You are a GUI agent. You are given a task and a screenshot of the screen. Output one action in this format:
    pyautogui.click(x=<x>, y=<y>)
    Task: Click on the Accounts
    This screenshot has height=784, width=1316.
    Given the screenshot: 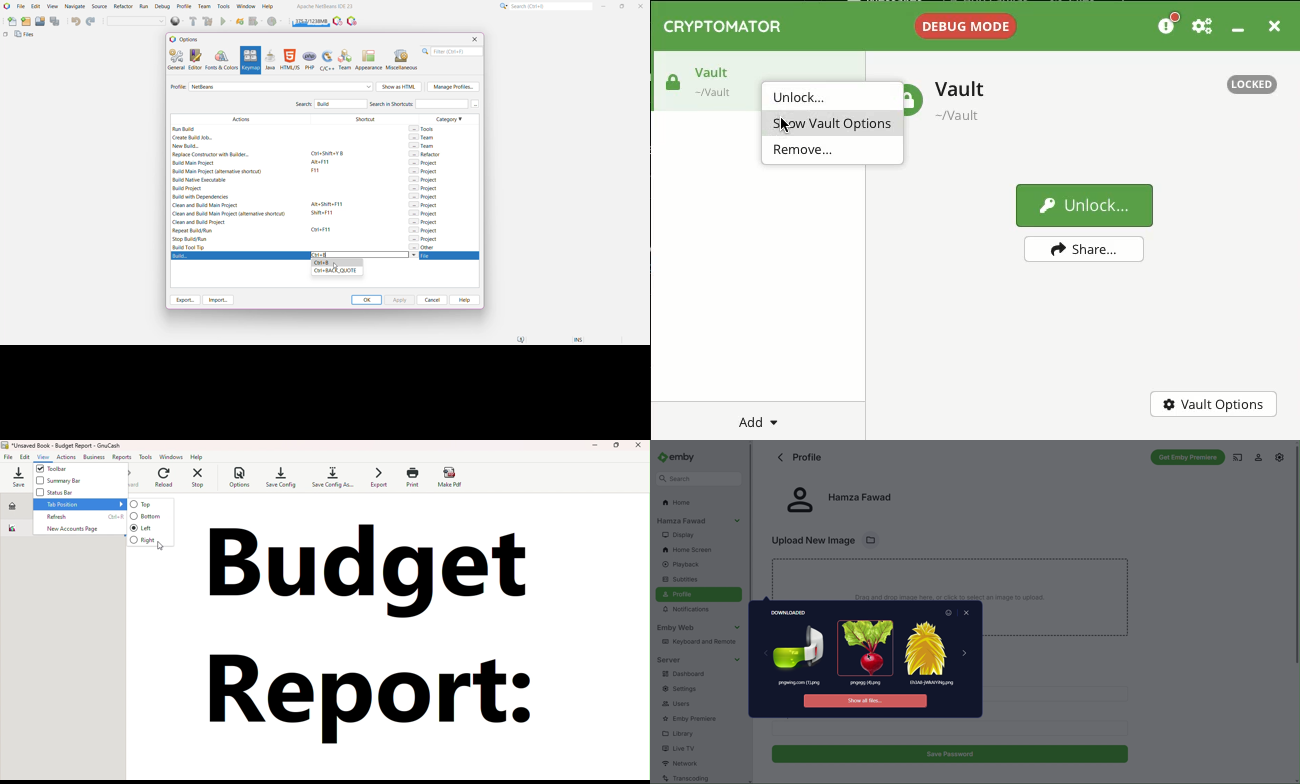 What is the action you would take?
    pyautogui.click(x=15, y=506)
    